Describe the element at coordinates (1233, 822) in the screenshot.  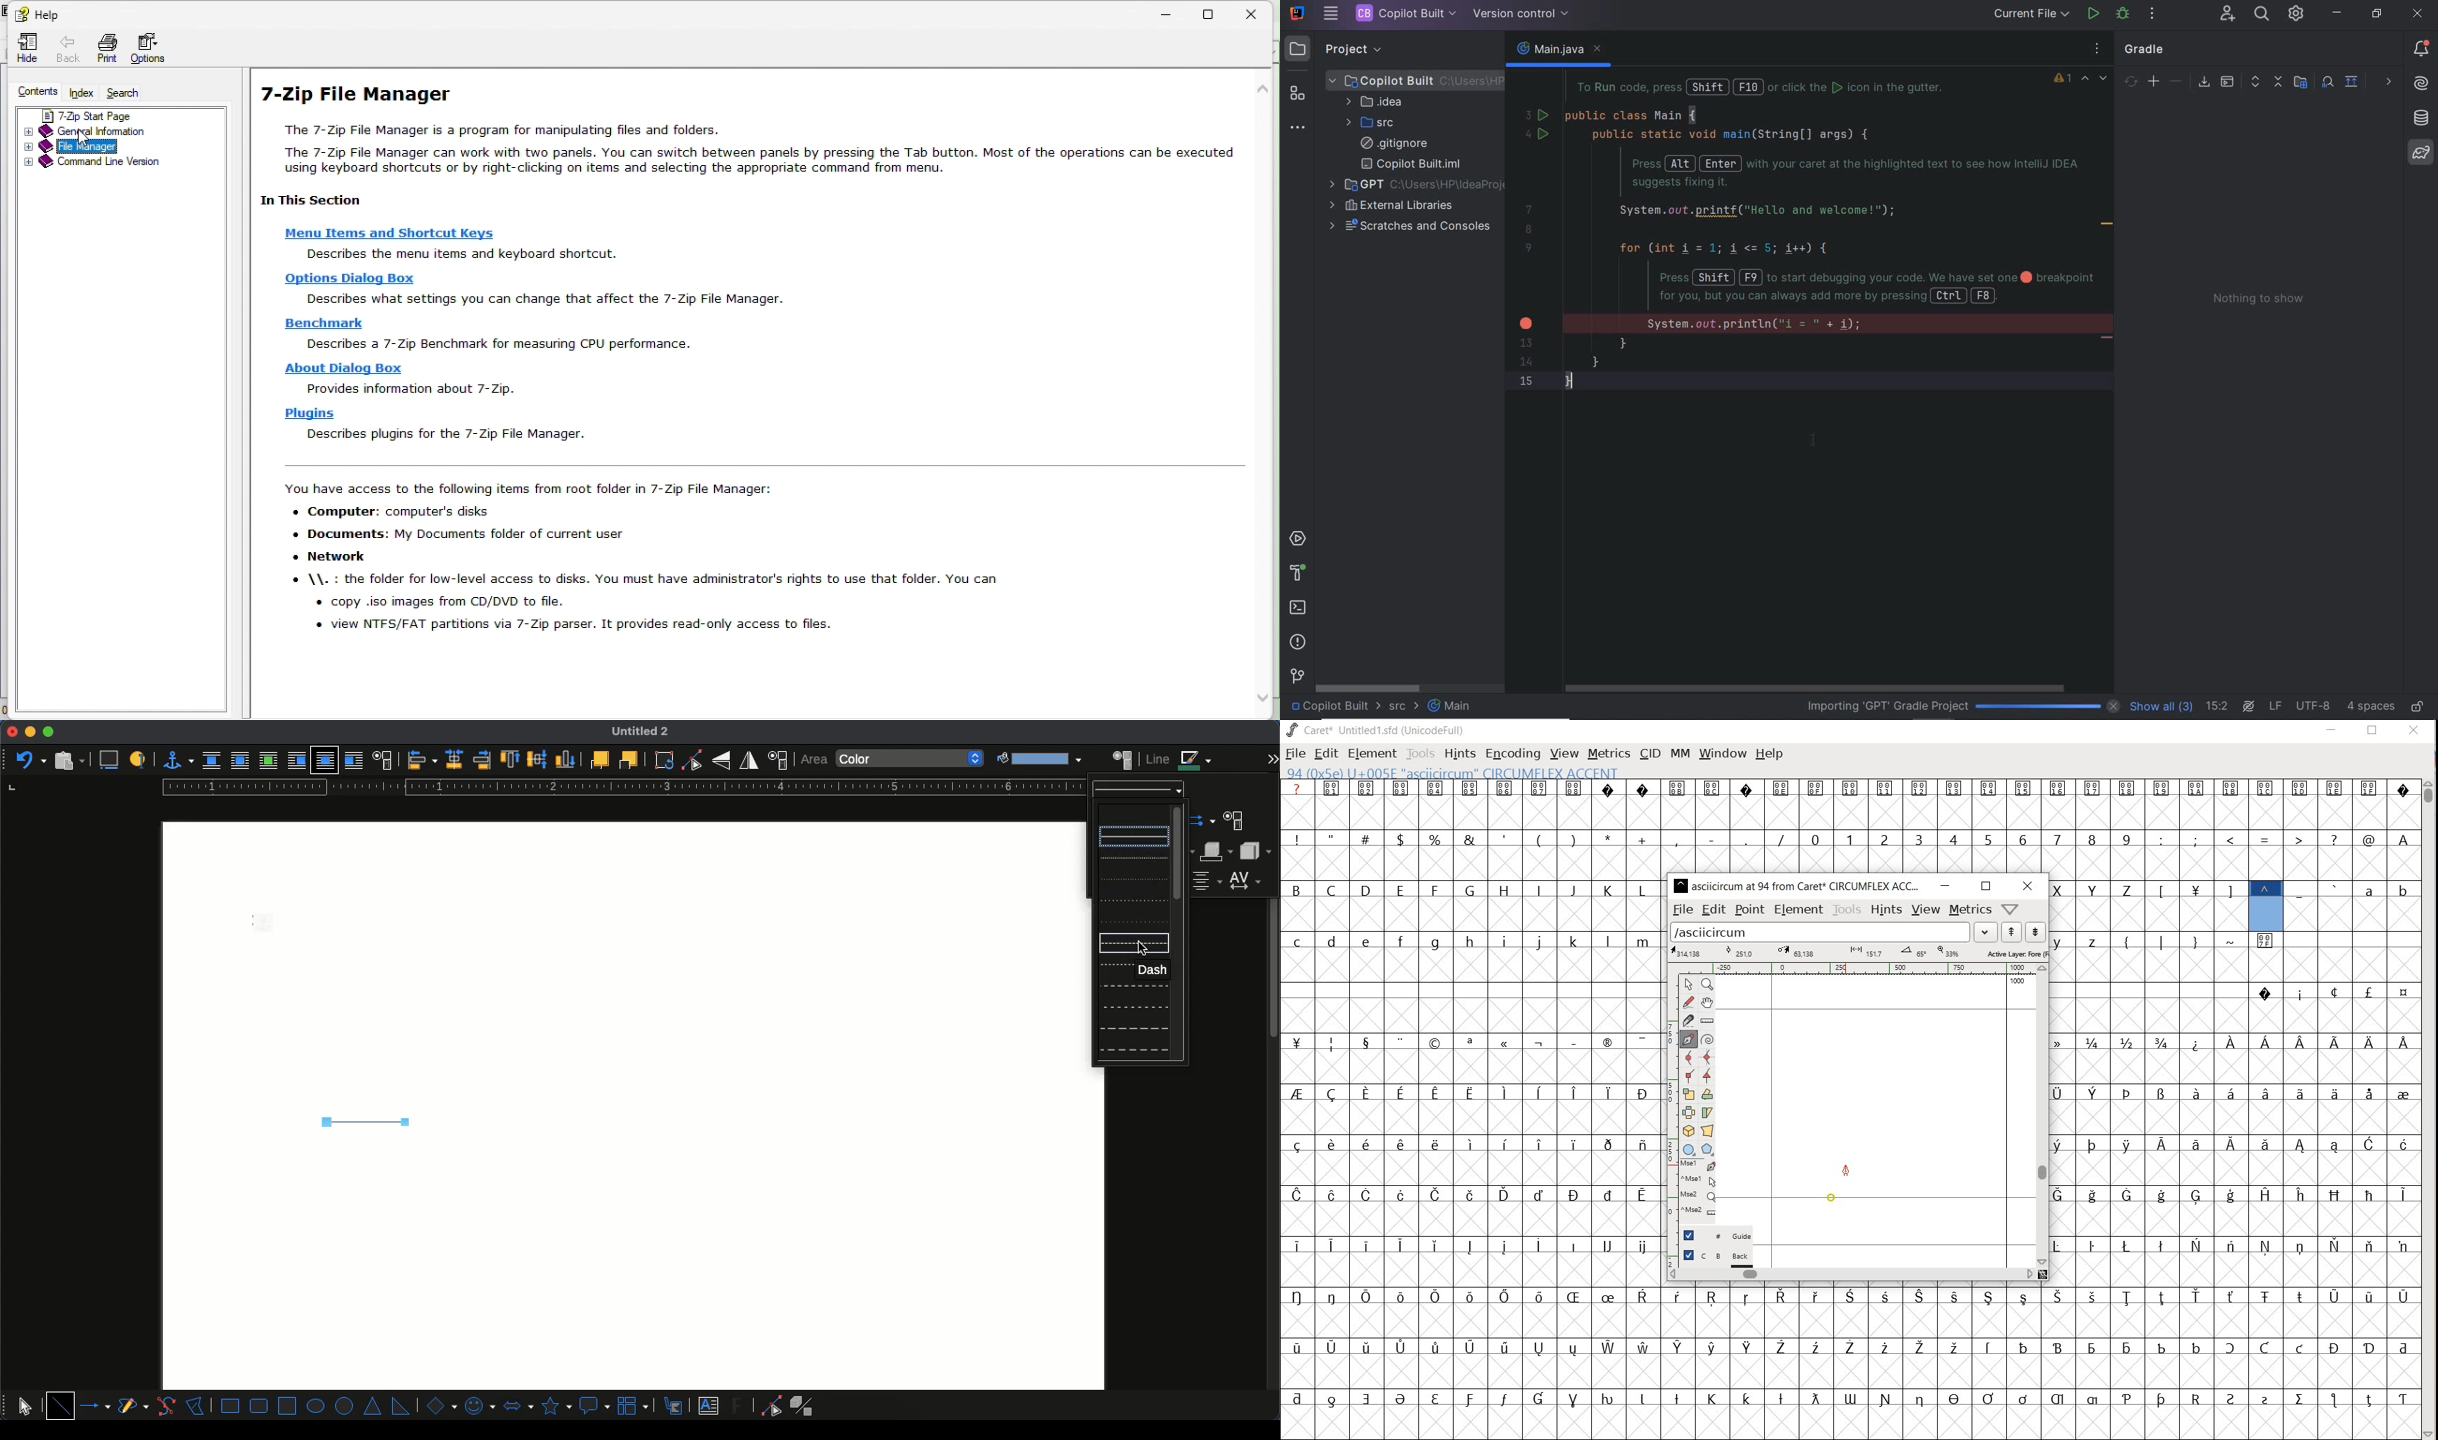
I see `character` at that location.